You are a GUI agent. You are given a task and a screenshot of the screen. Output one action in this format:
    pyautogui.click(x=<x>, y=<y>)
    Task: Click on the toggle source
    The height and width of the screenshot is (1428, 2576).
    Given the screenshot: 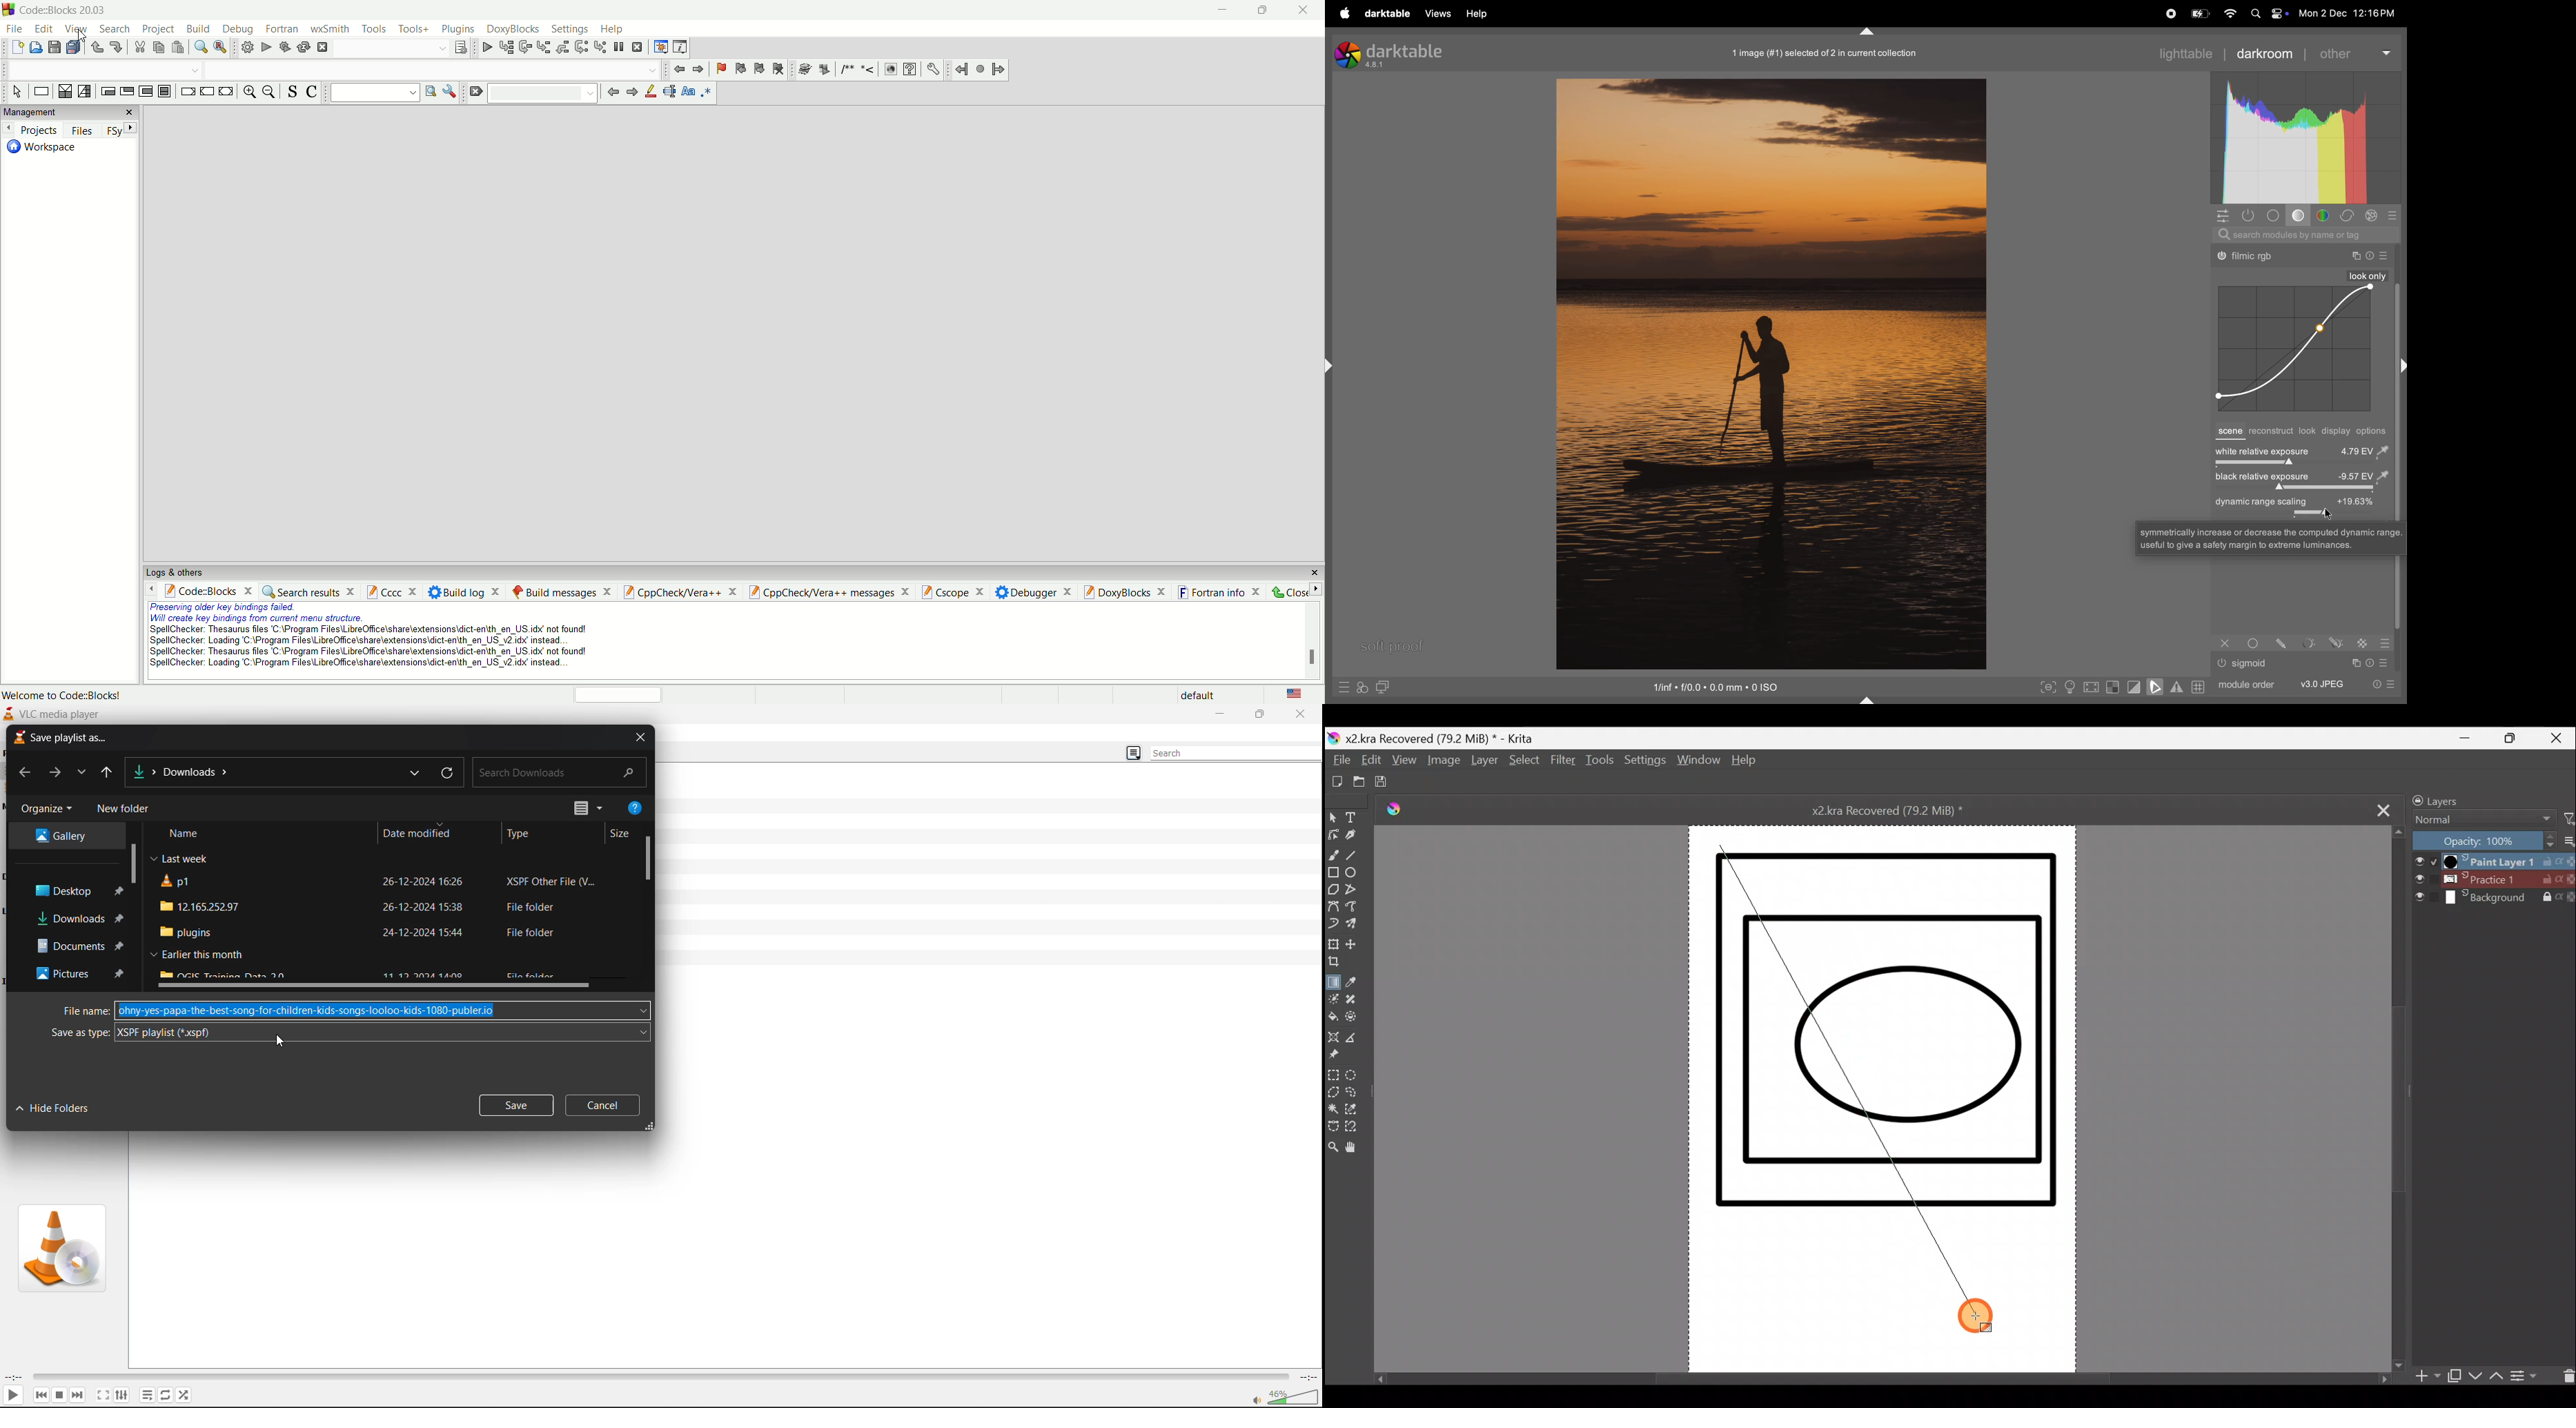 What is the action you would take?
    pyautogui.click(x=291, y=92)
    